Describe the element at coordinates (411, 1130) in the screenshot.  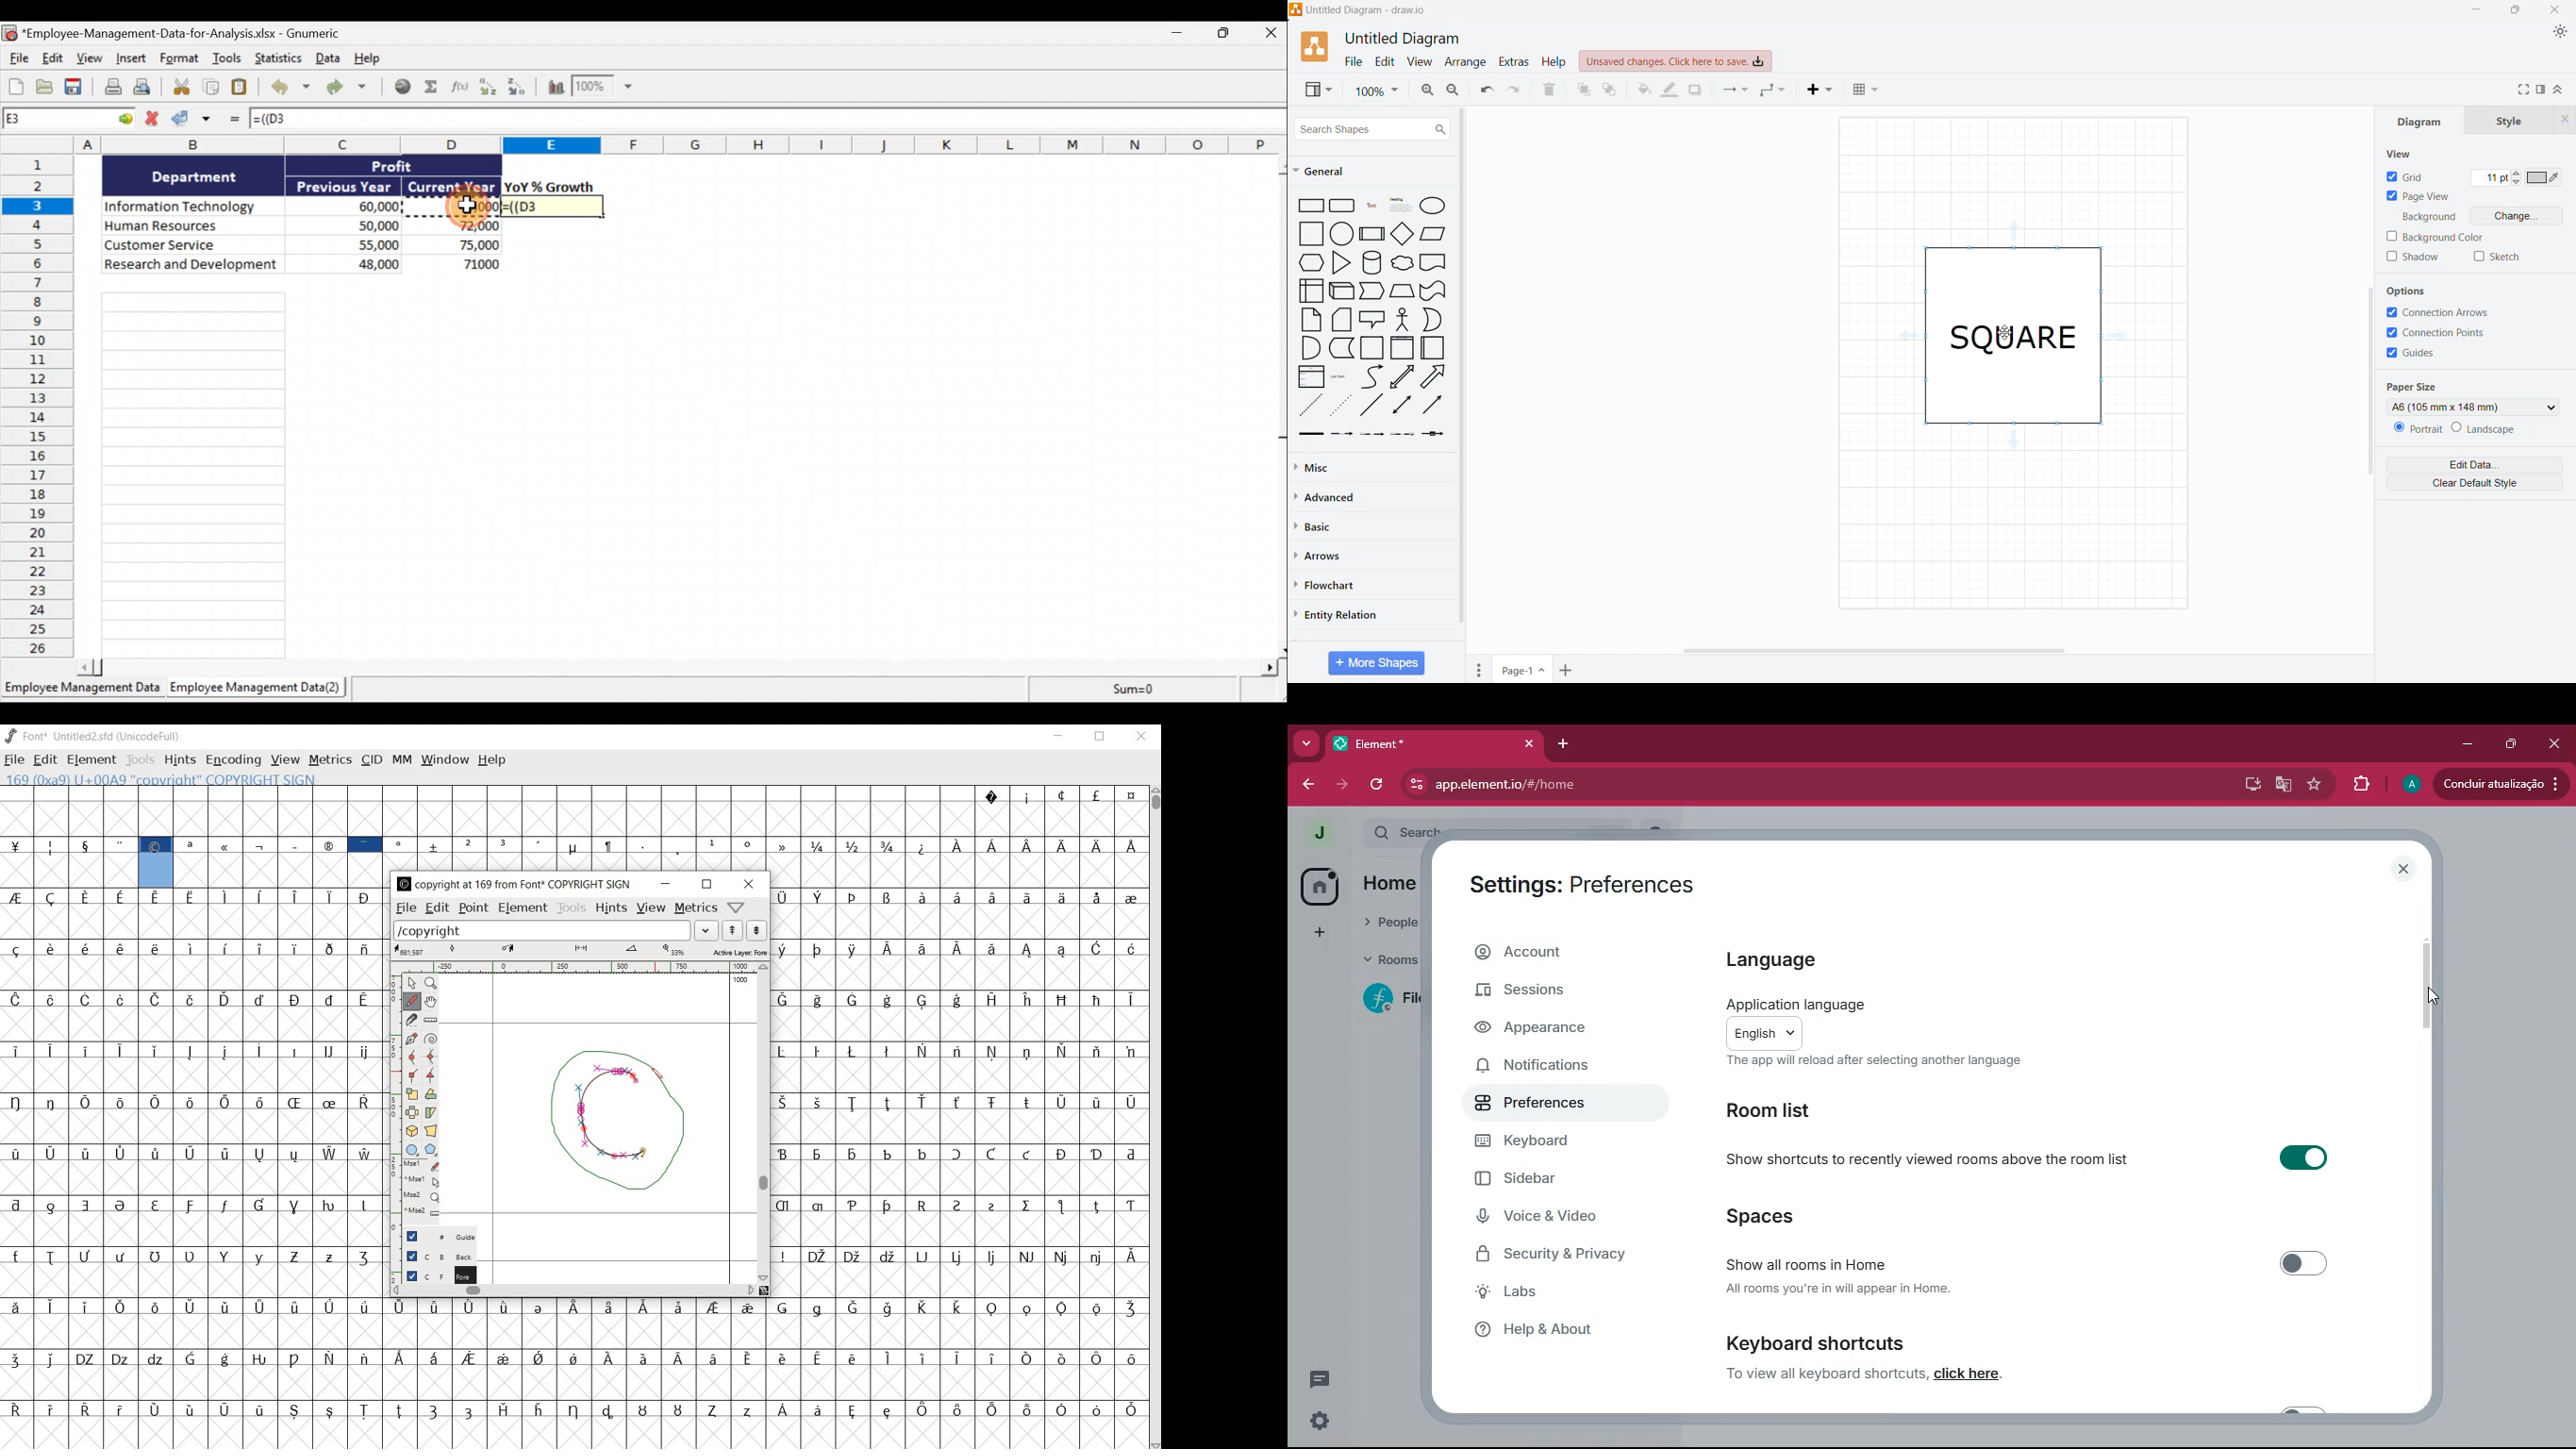
I see `rotate the selection in 3D and project back to plane` at that location.